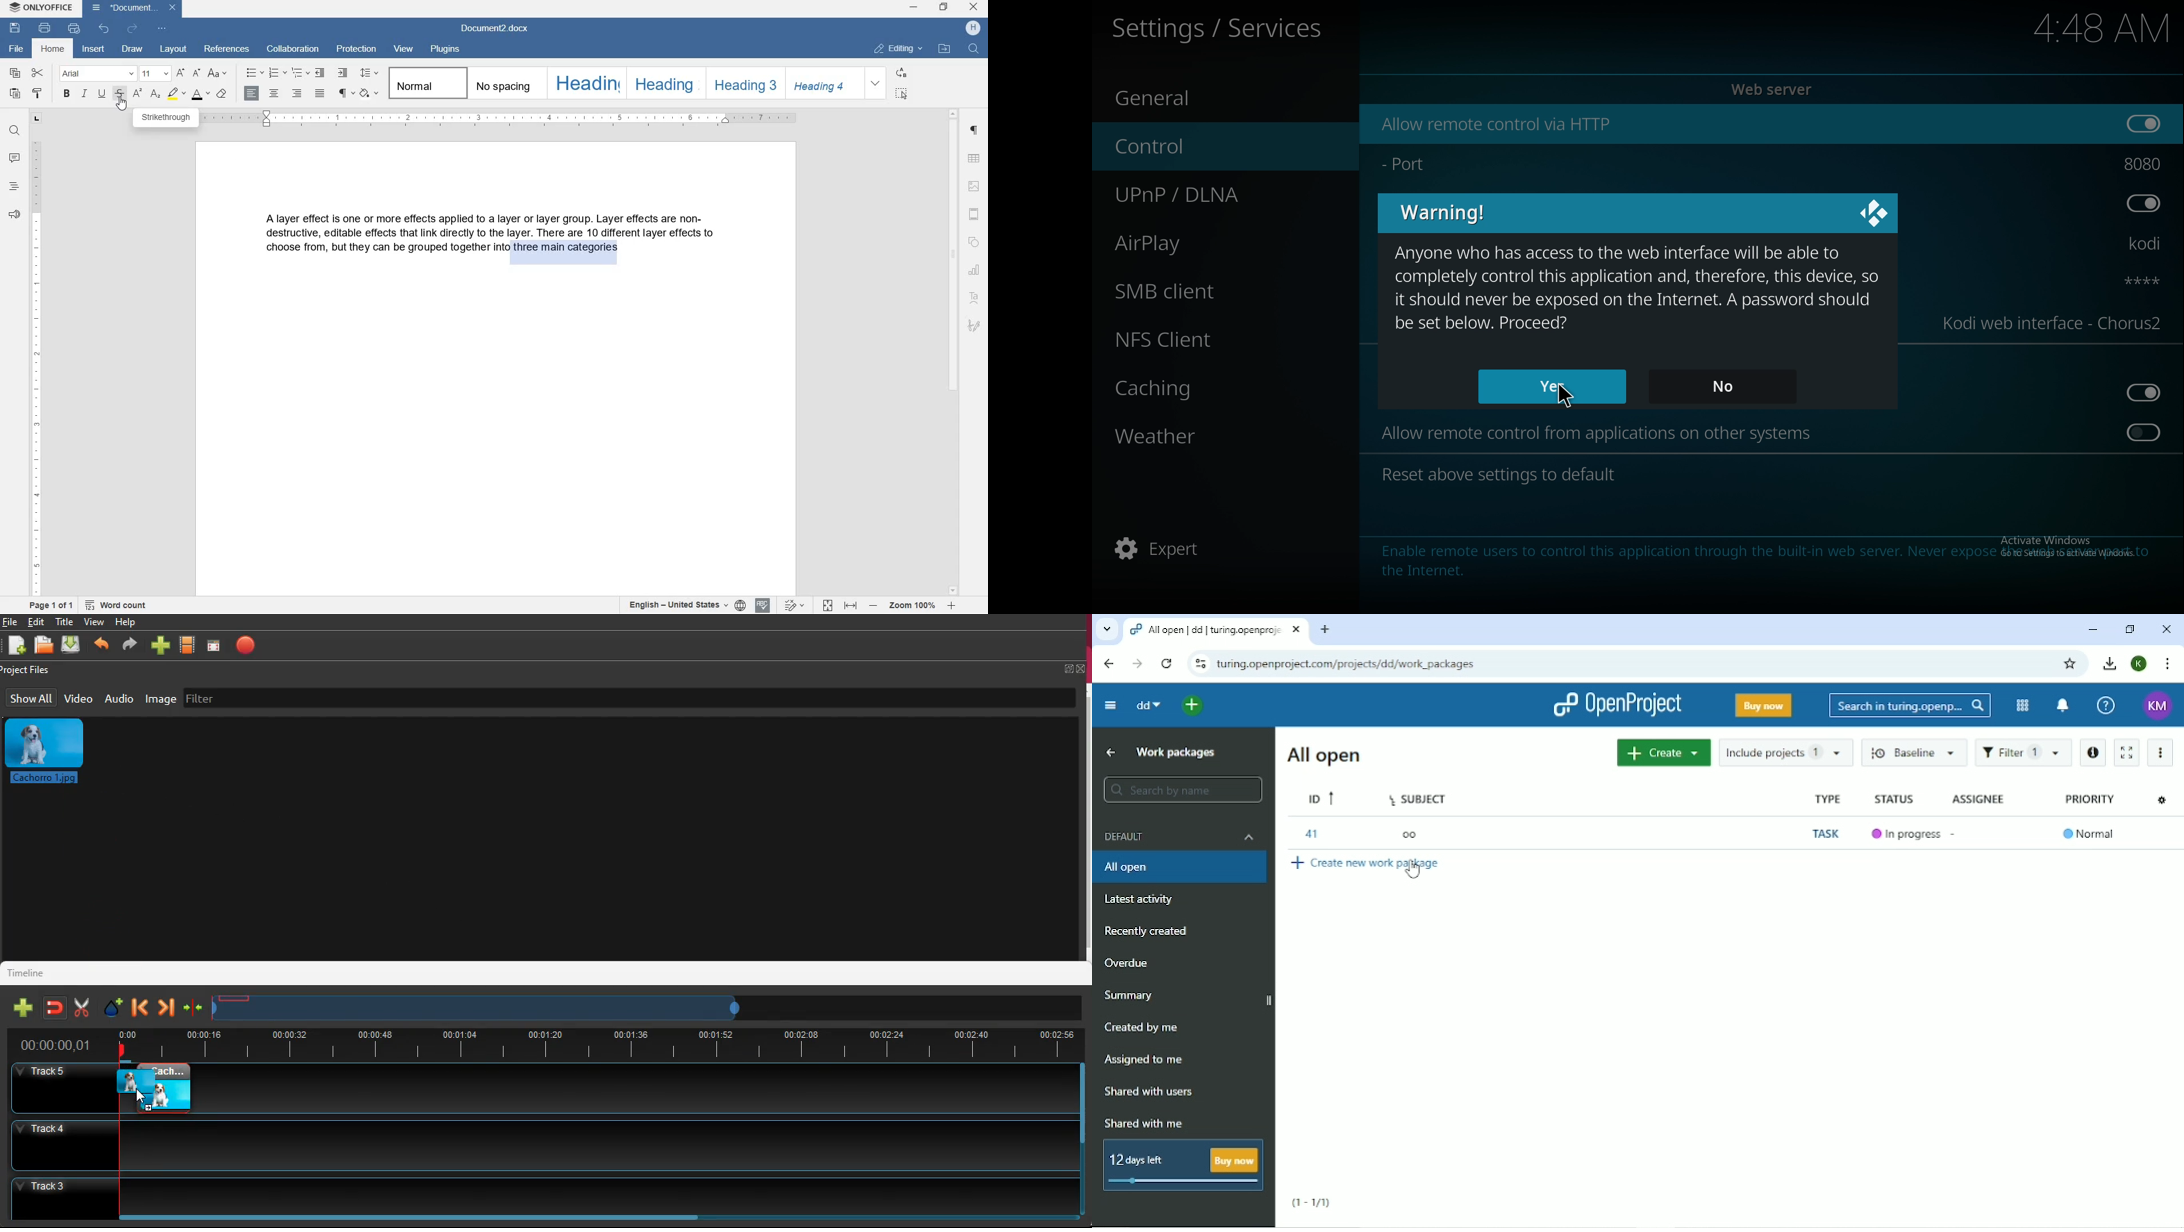  What do you see at coordinates (2149, 243) in the screenshot?
I see `kodi` at bounding box center [2149, 243].